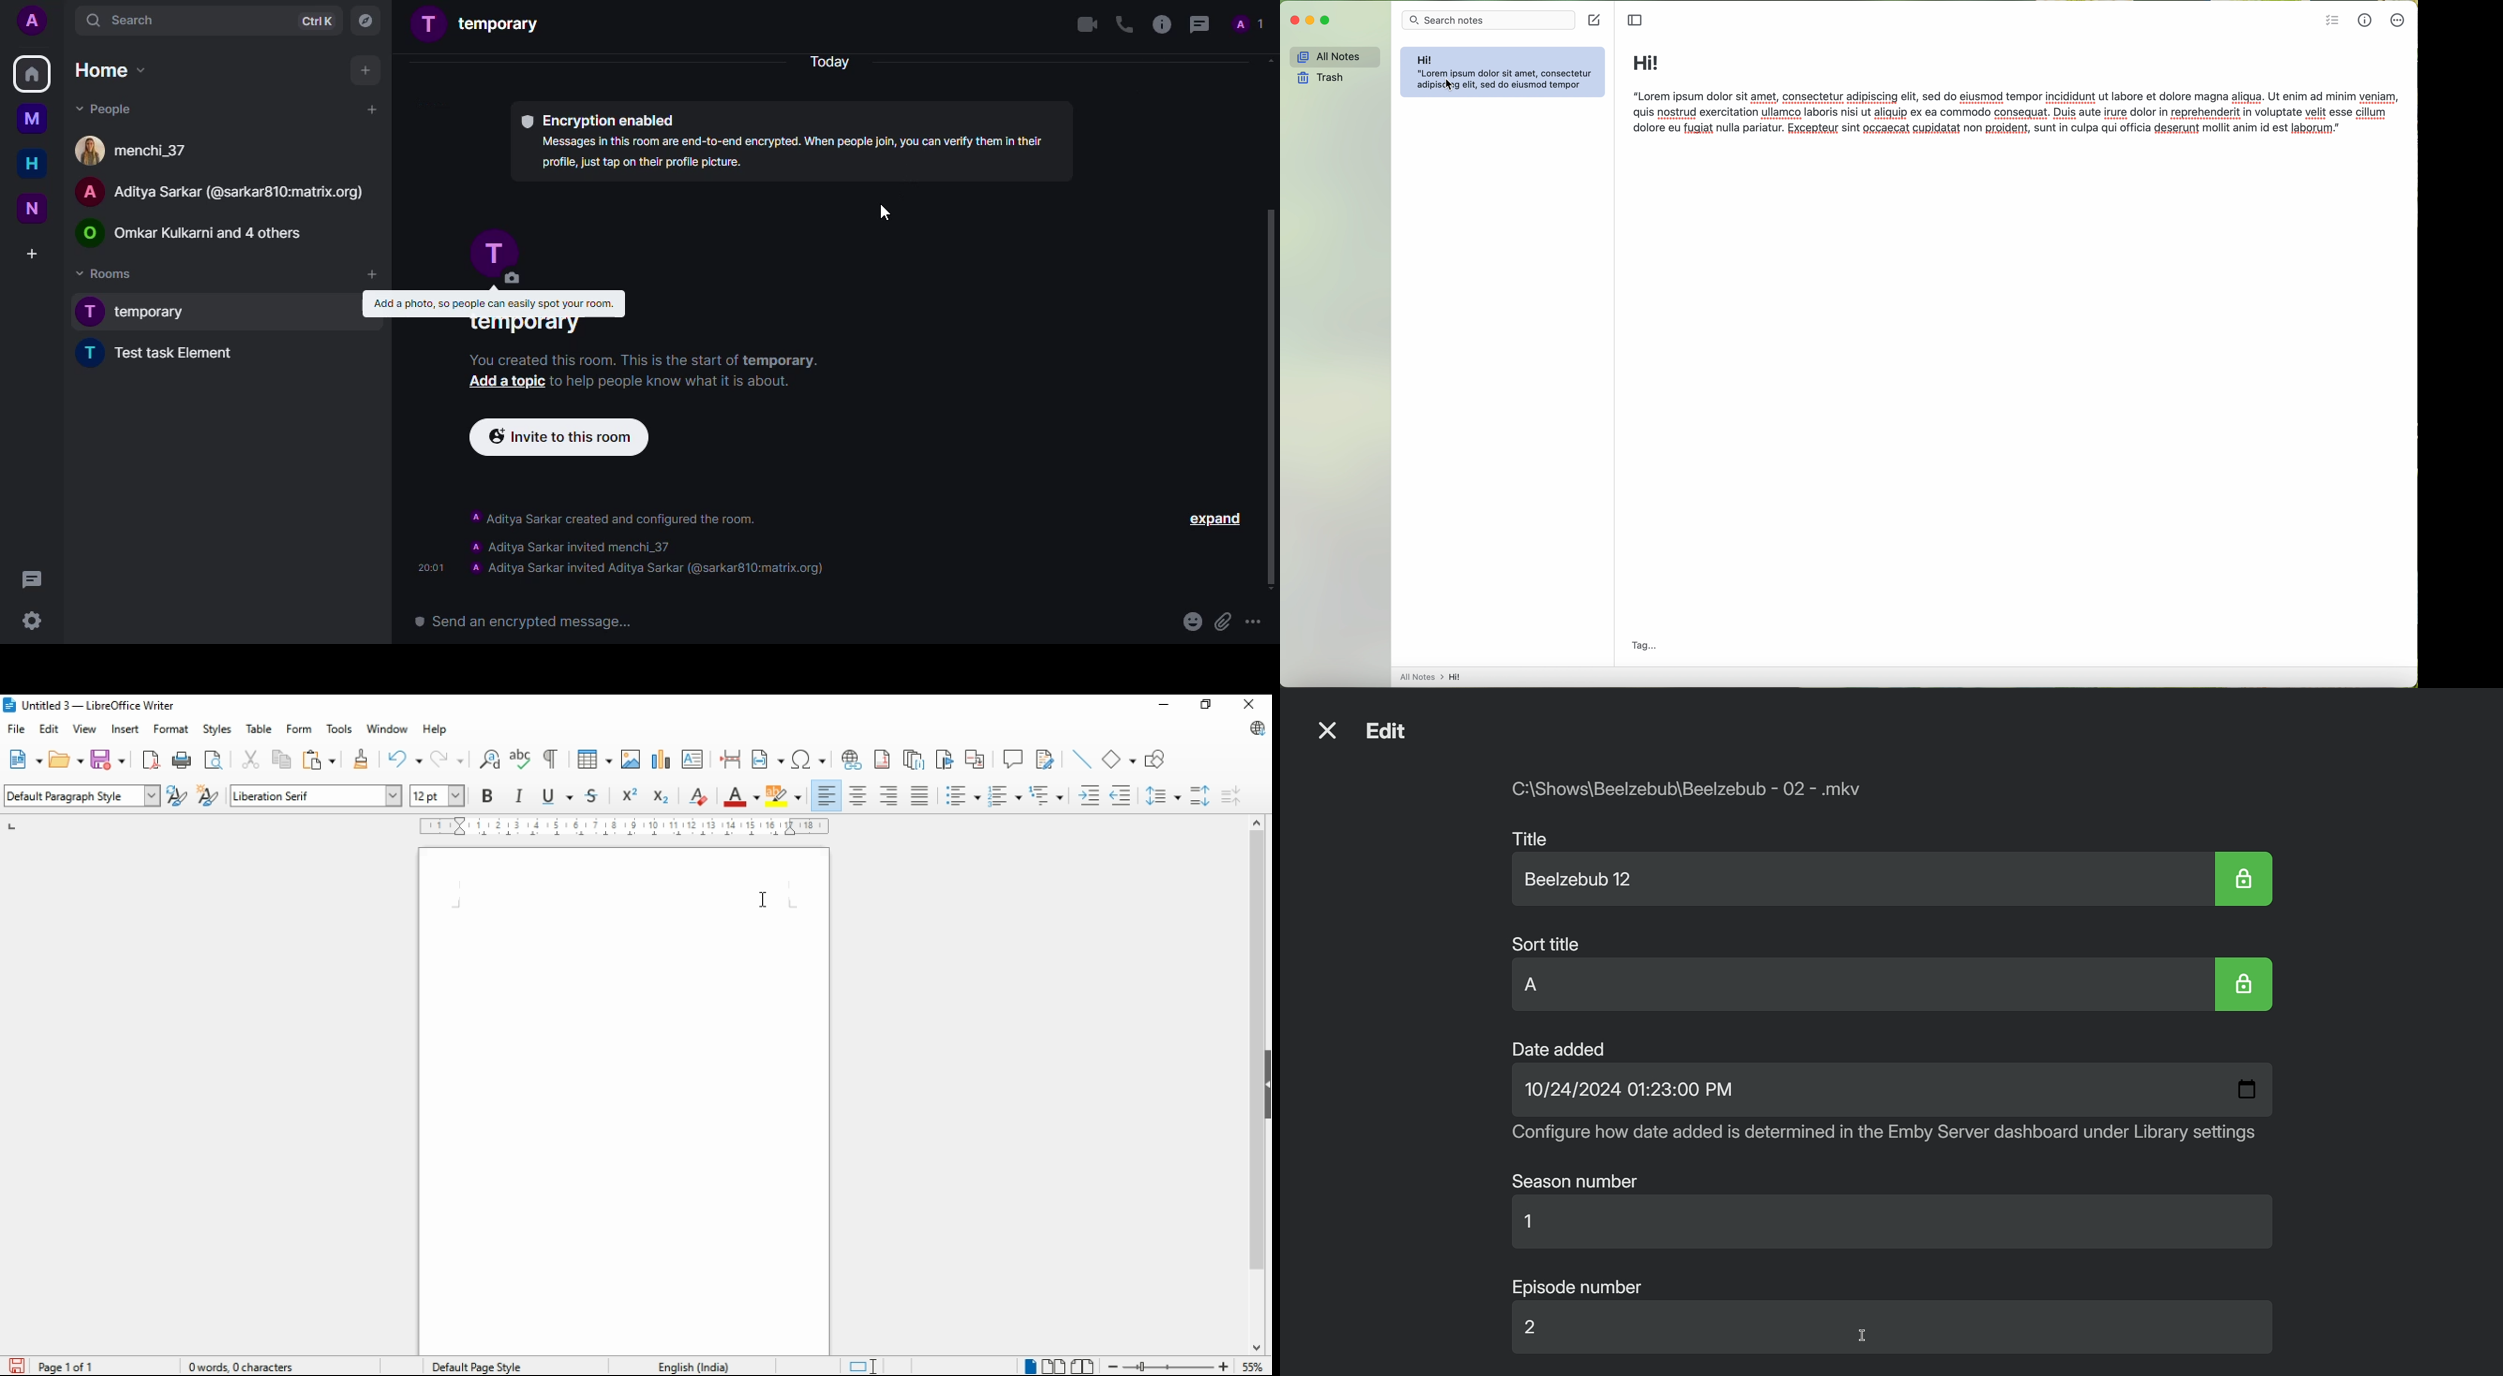  I want to click on close window, so click(1249, 705).